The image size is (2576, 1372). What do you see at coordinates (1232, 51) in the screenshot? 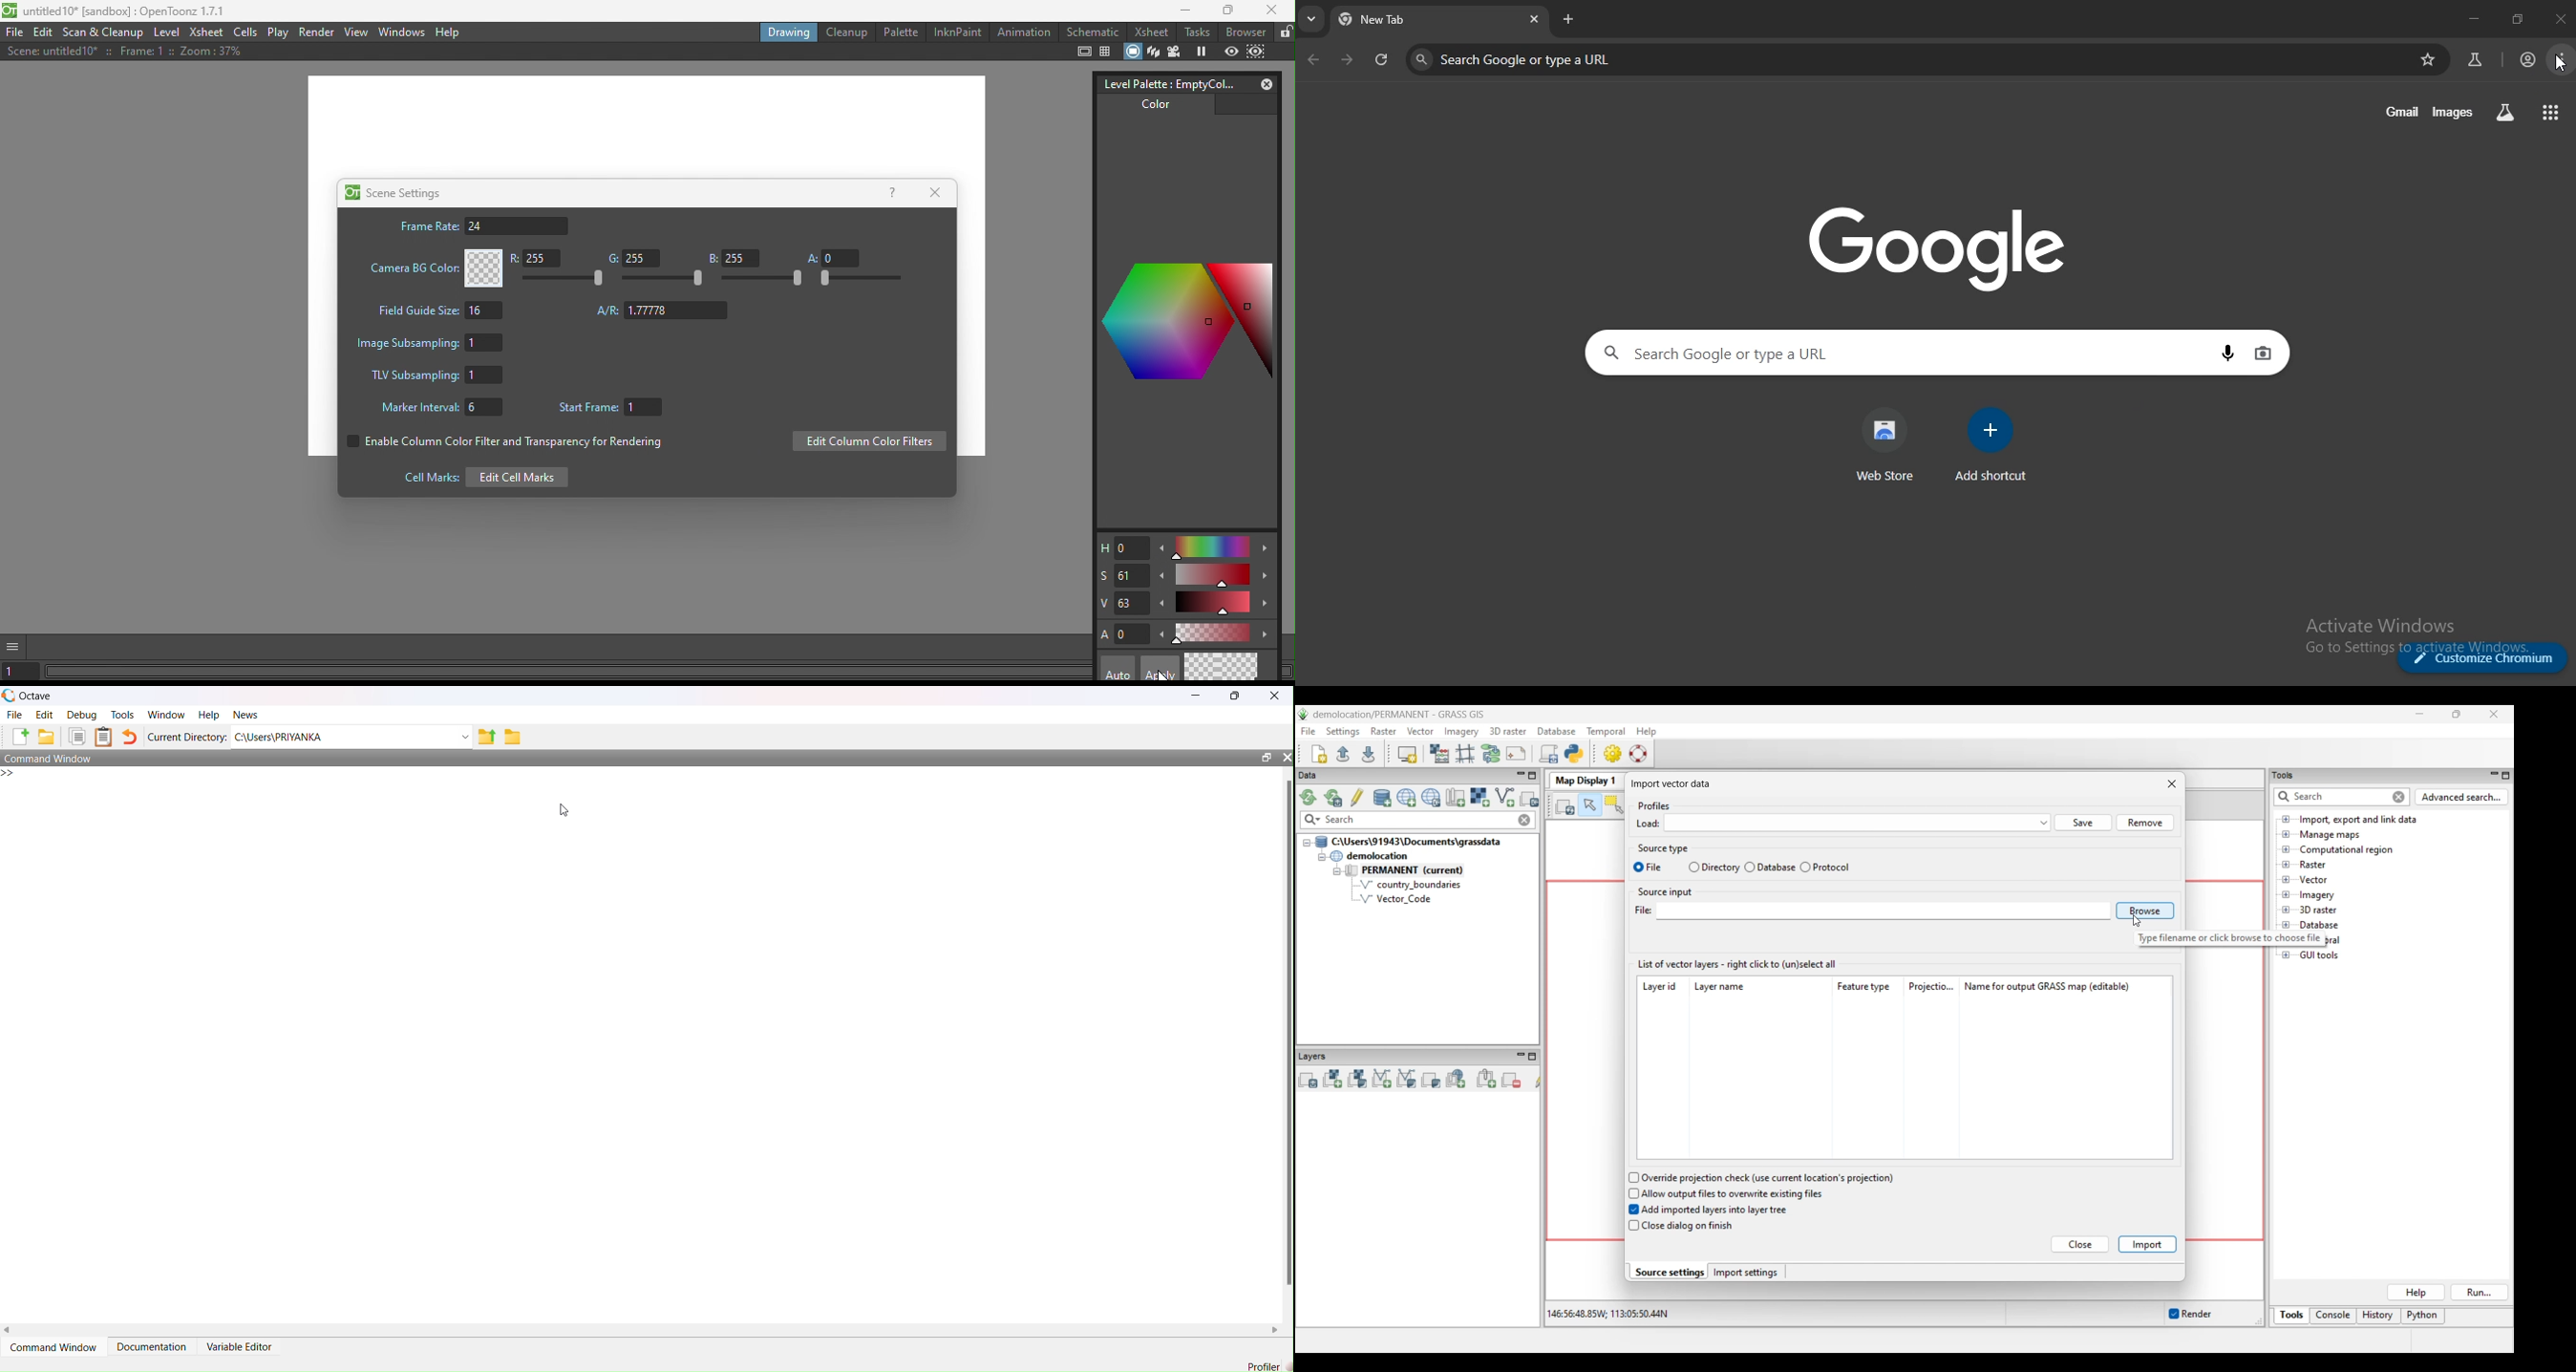
I see `Preview` at bounding box center [1232, 51].